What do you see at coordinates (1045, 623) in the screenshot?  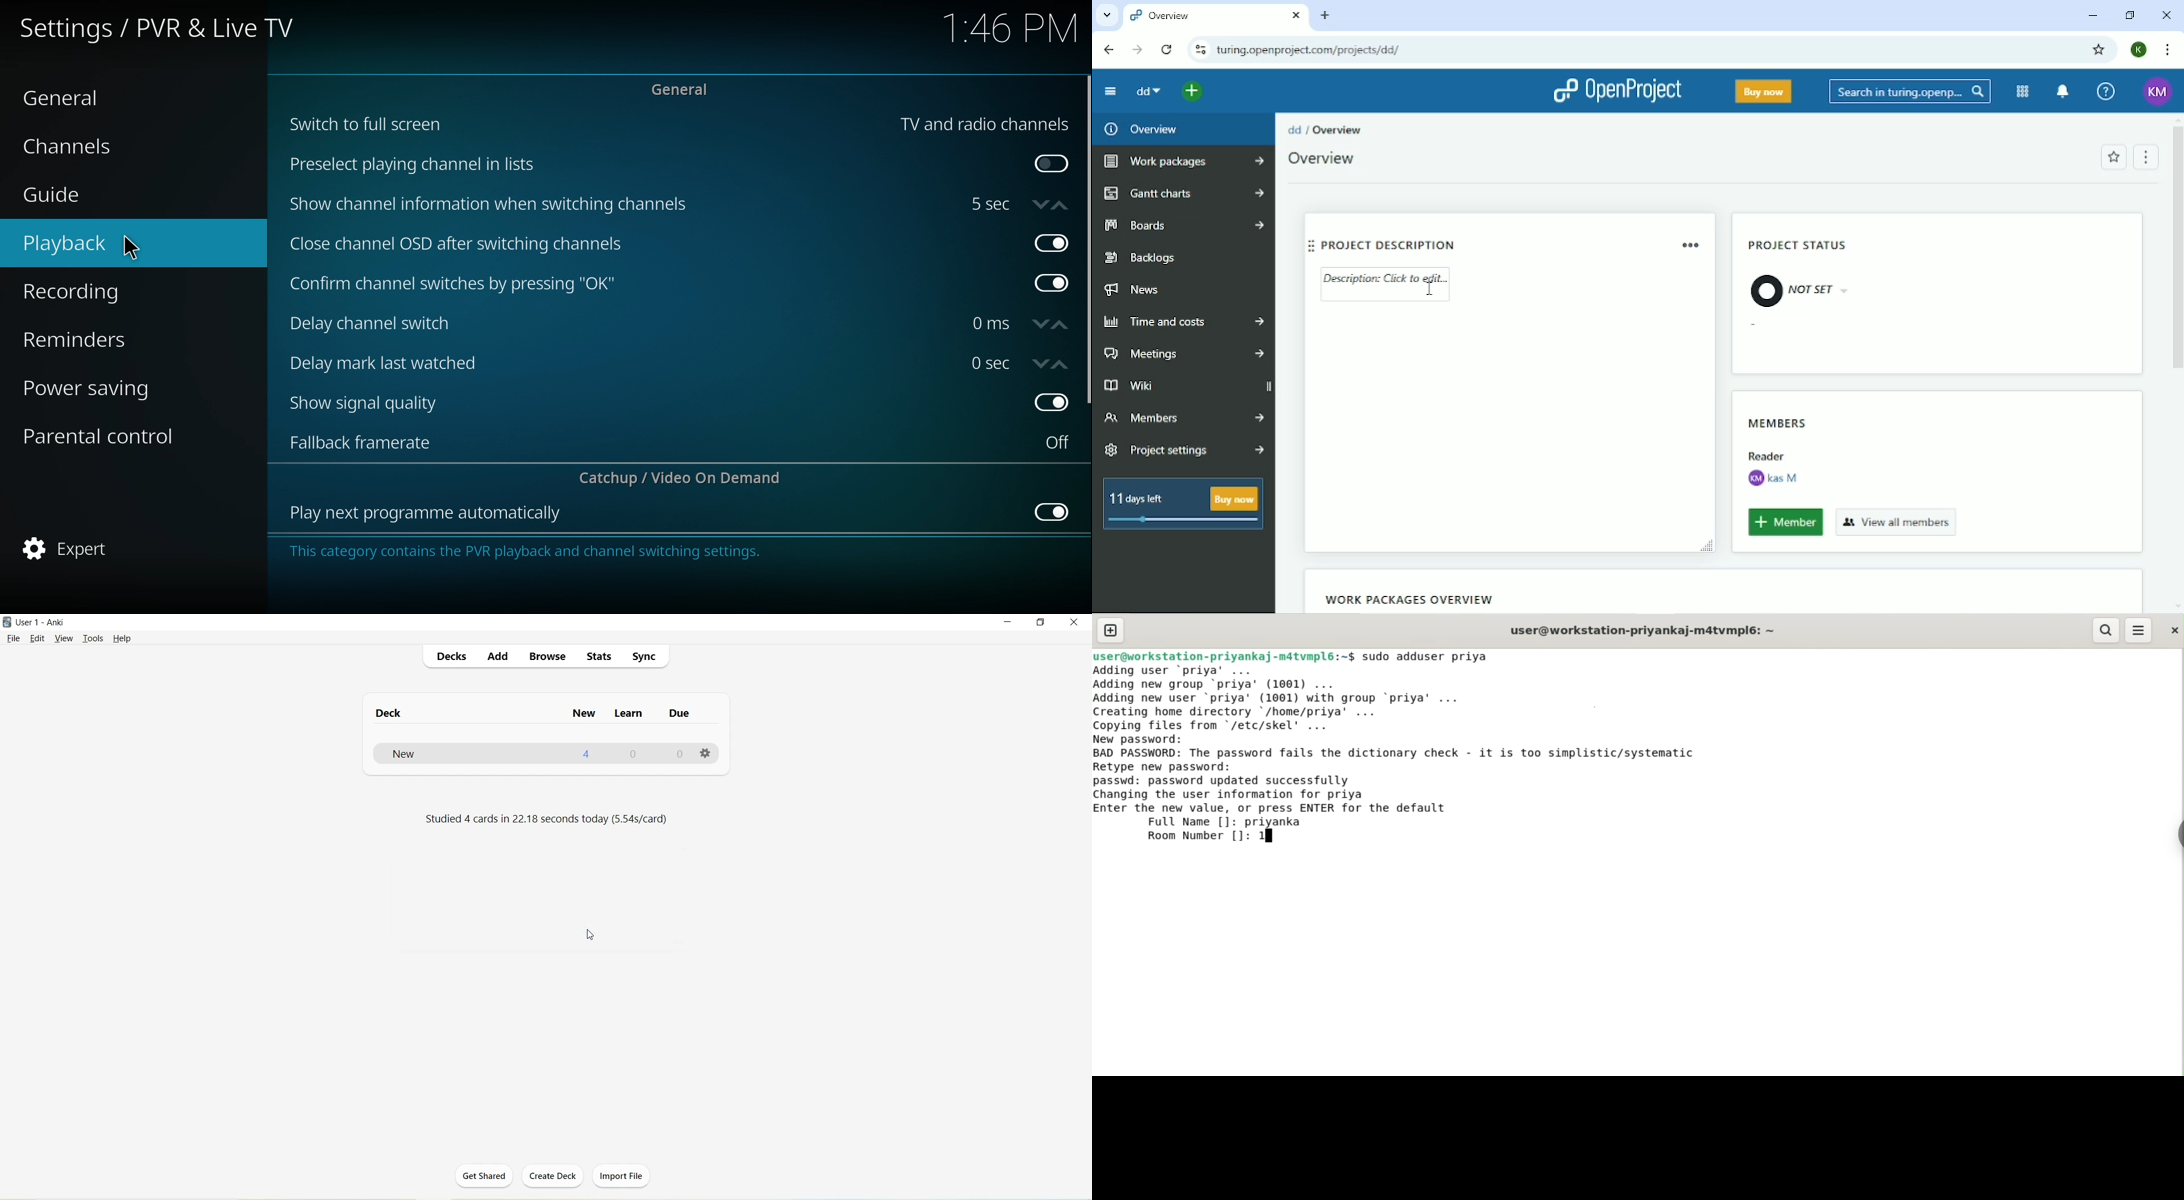 I see `Maximize` at bounding box center [1045, 623].